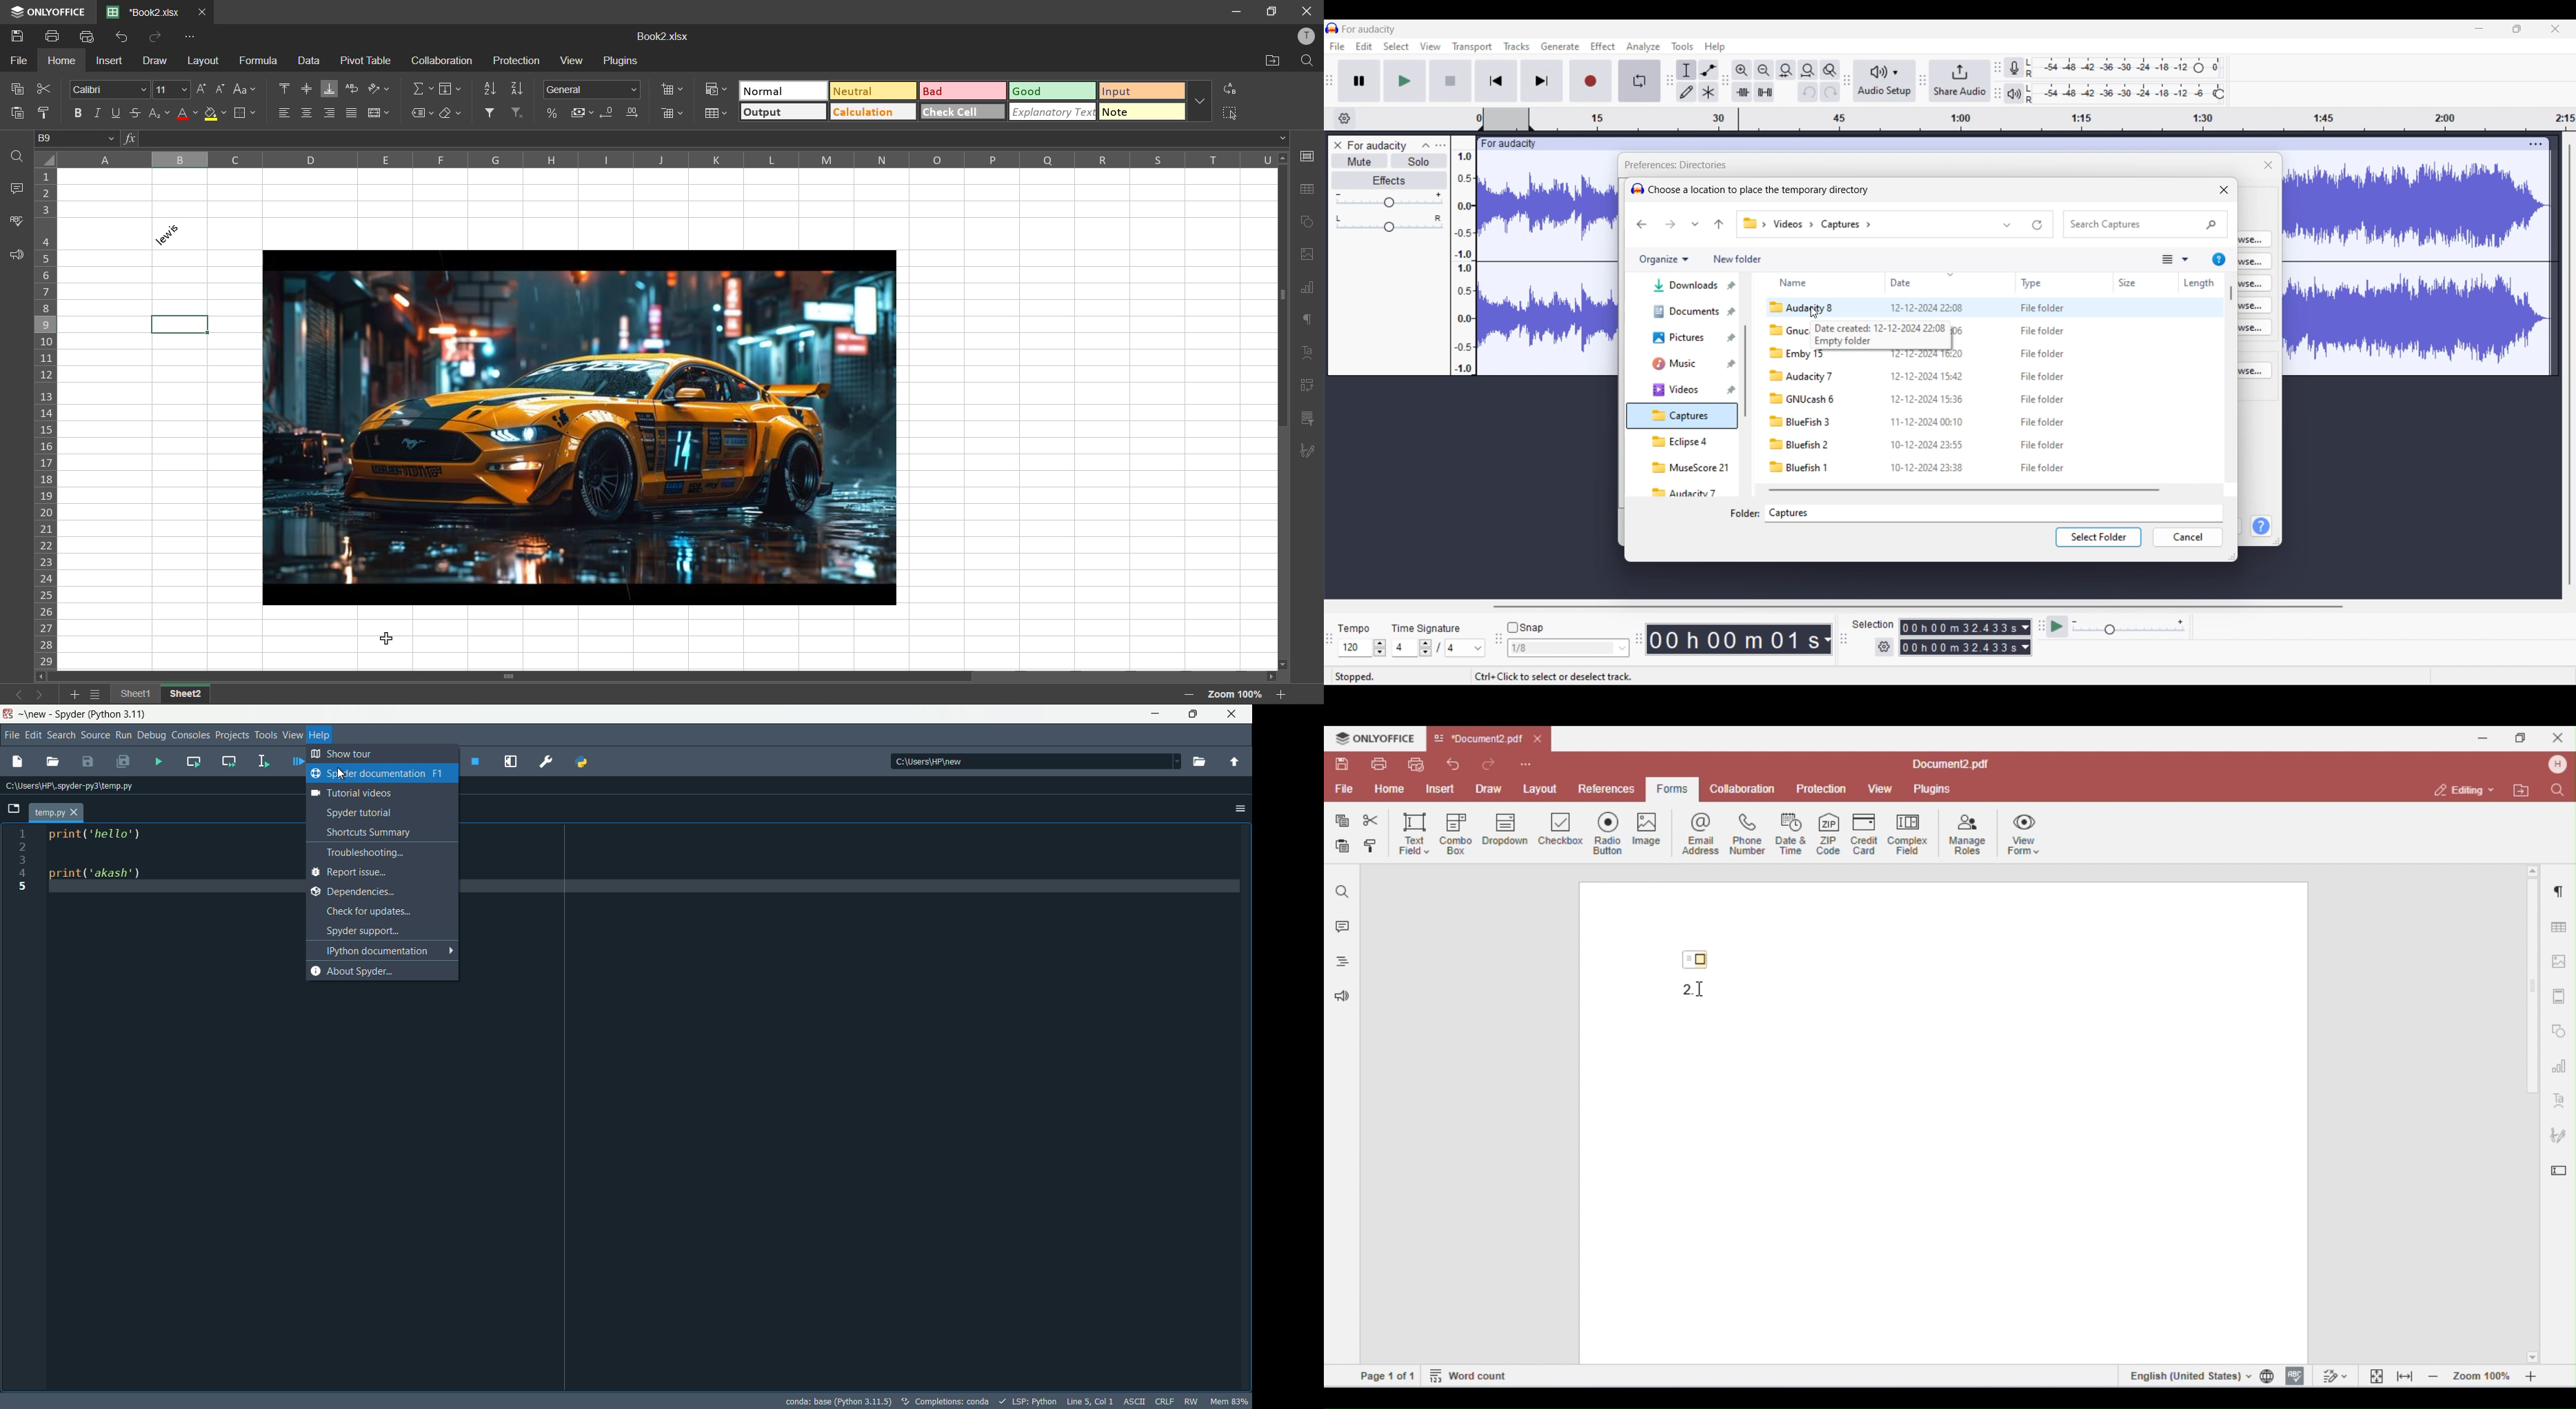 The height and width of the screenshot is (1428, 2576). Describe the element at coordinates (342, 754) in the screenshot. I see `show tour` at that location.